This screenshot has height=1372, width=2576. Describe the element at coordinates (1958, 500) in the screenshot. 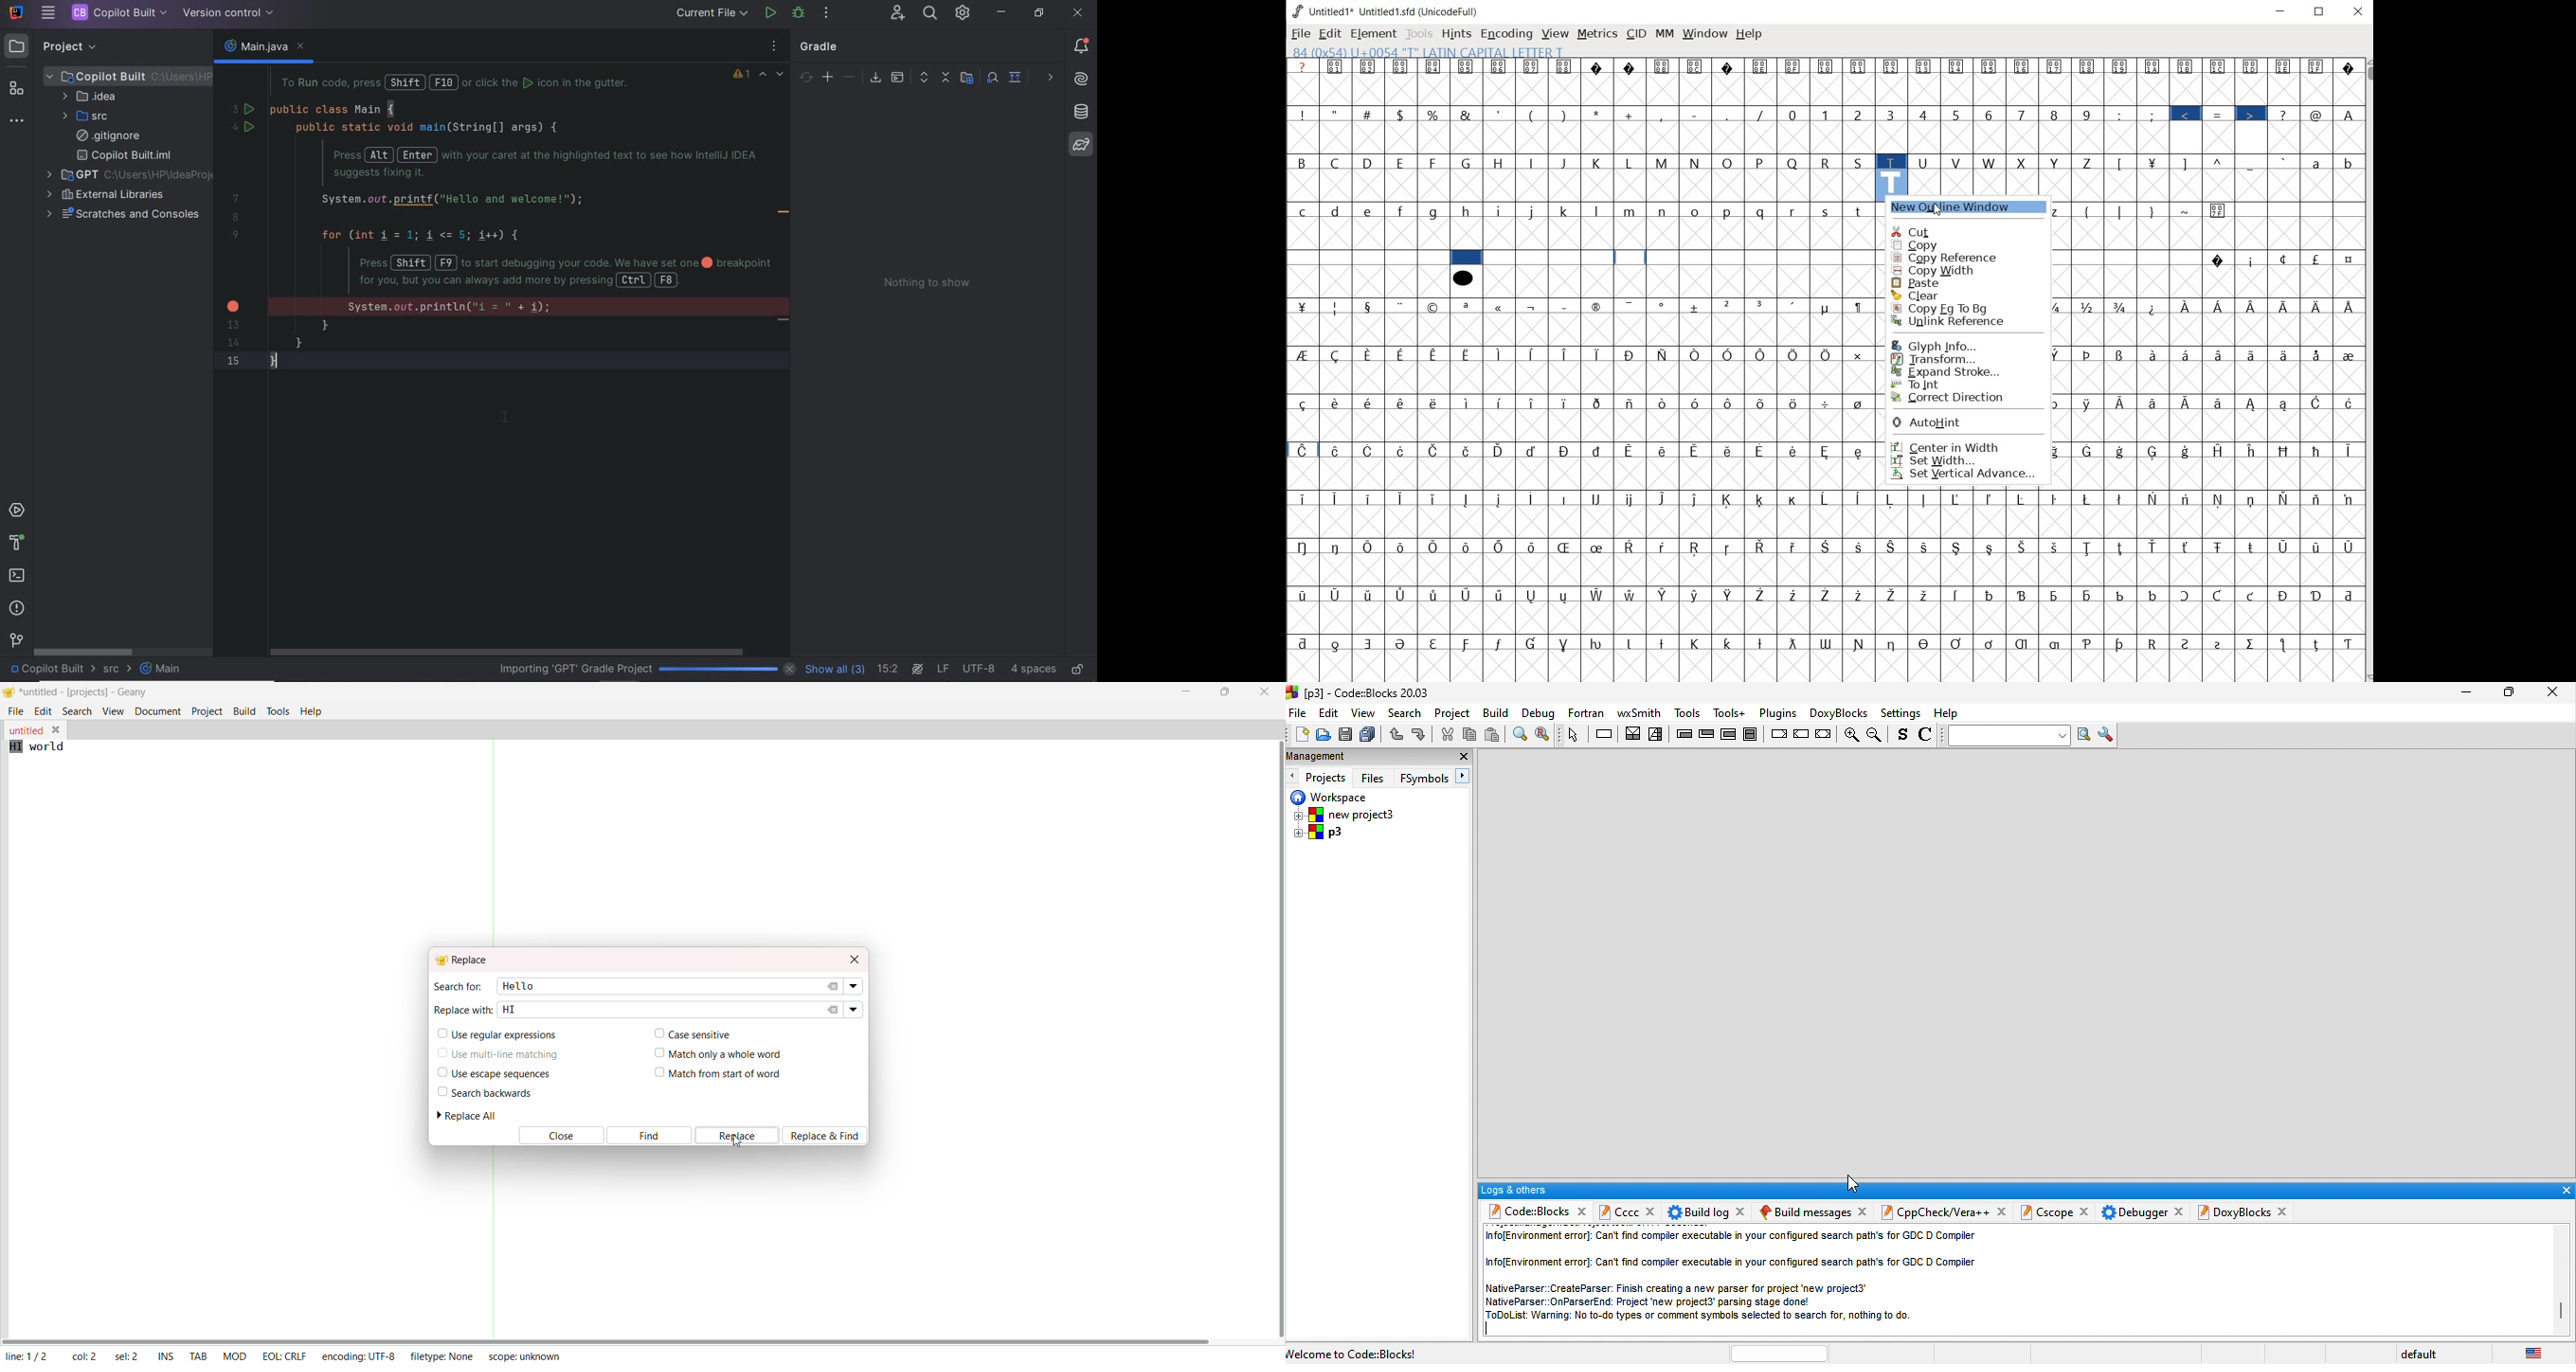

I see `Symbol` at that location.